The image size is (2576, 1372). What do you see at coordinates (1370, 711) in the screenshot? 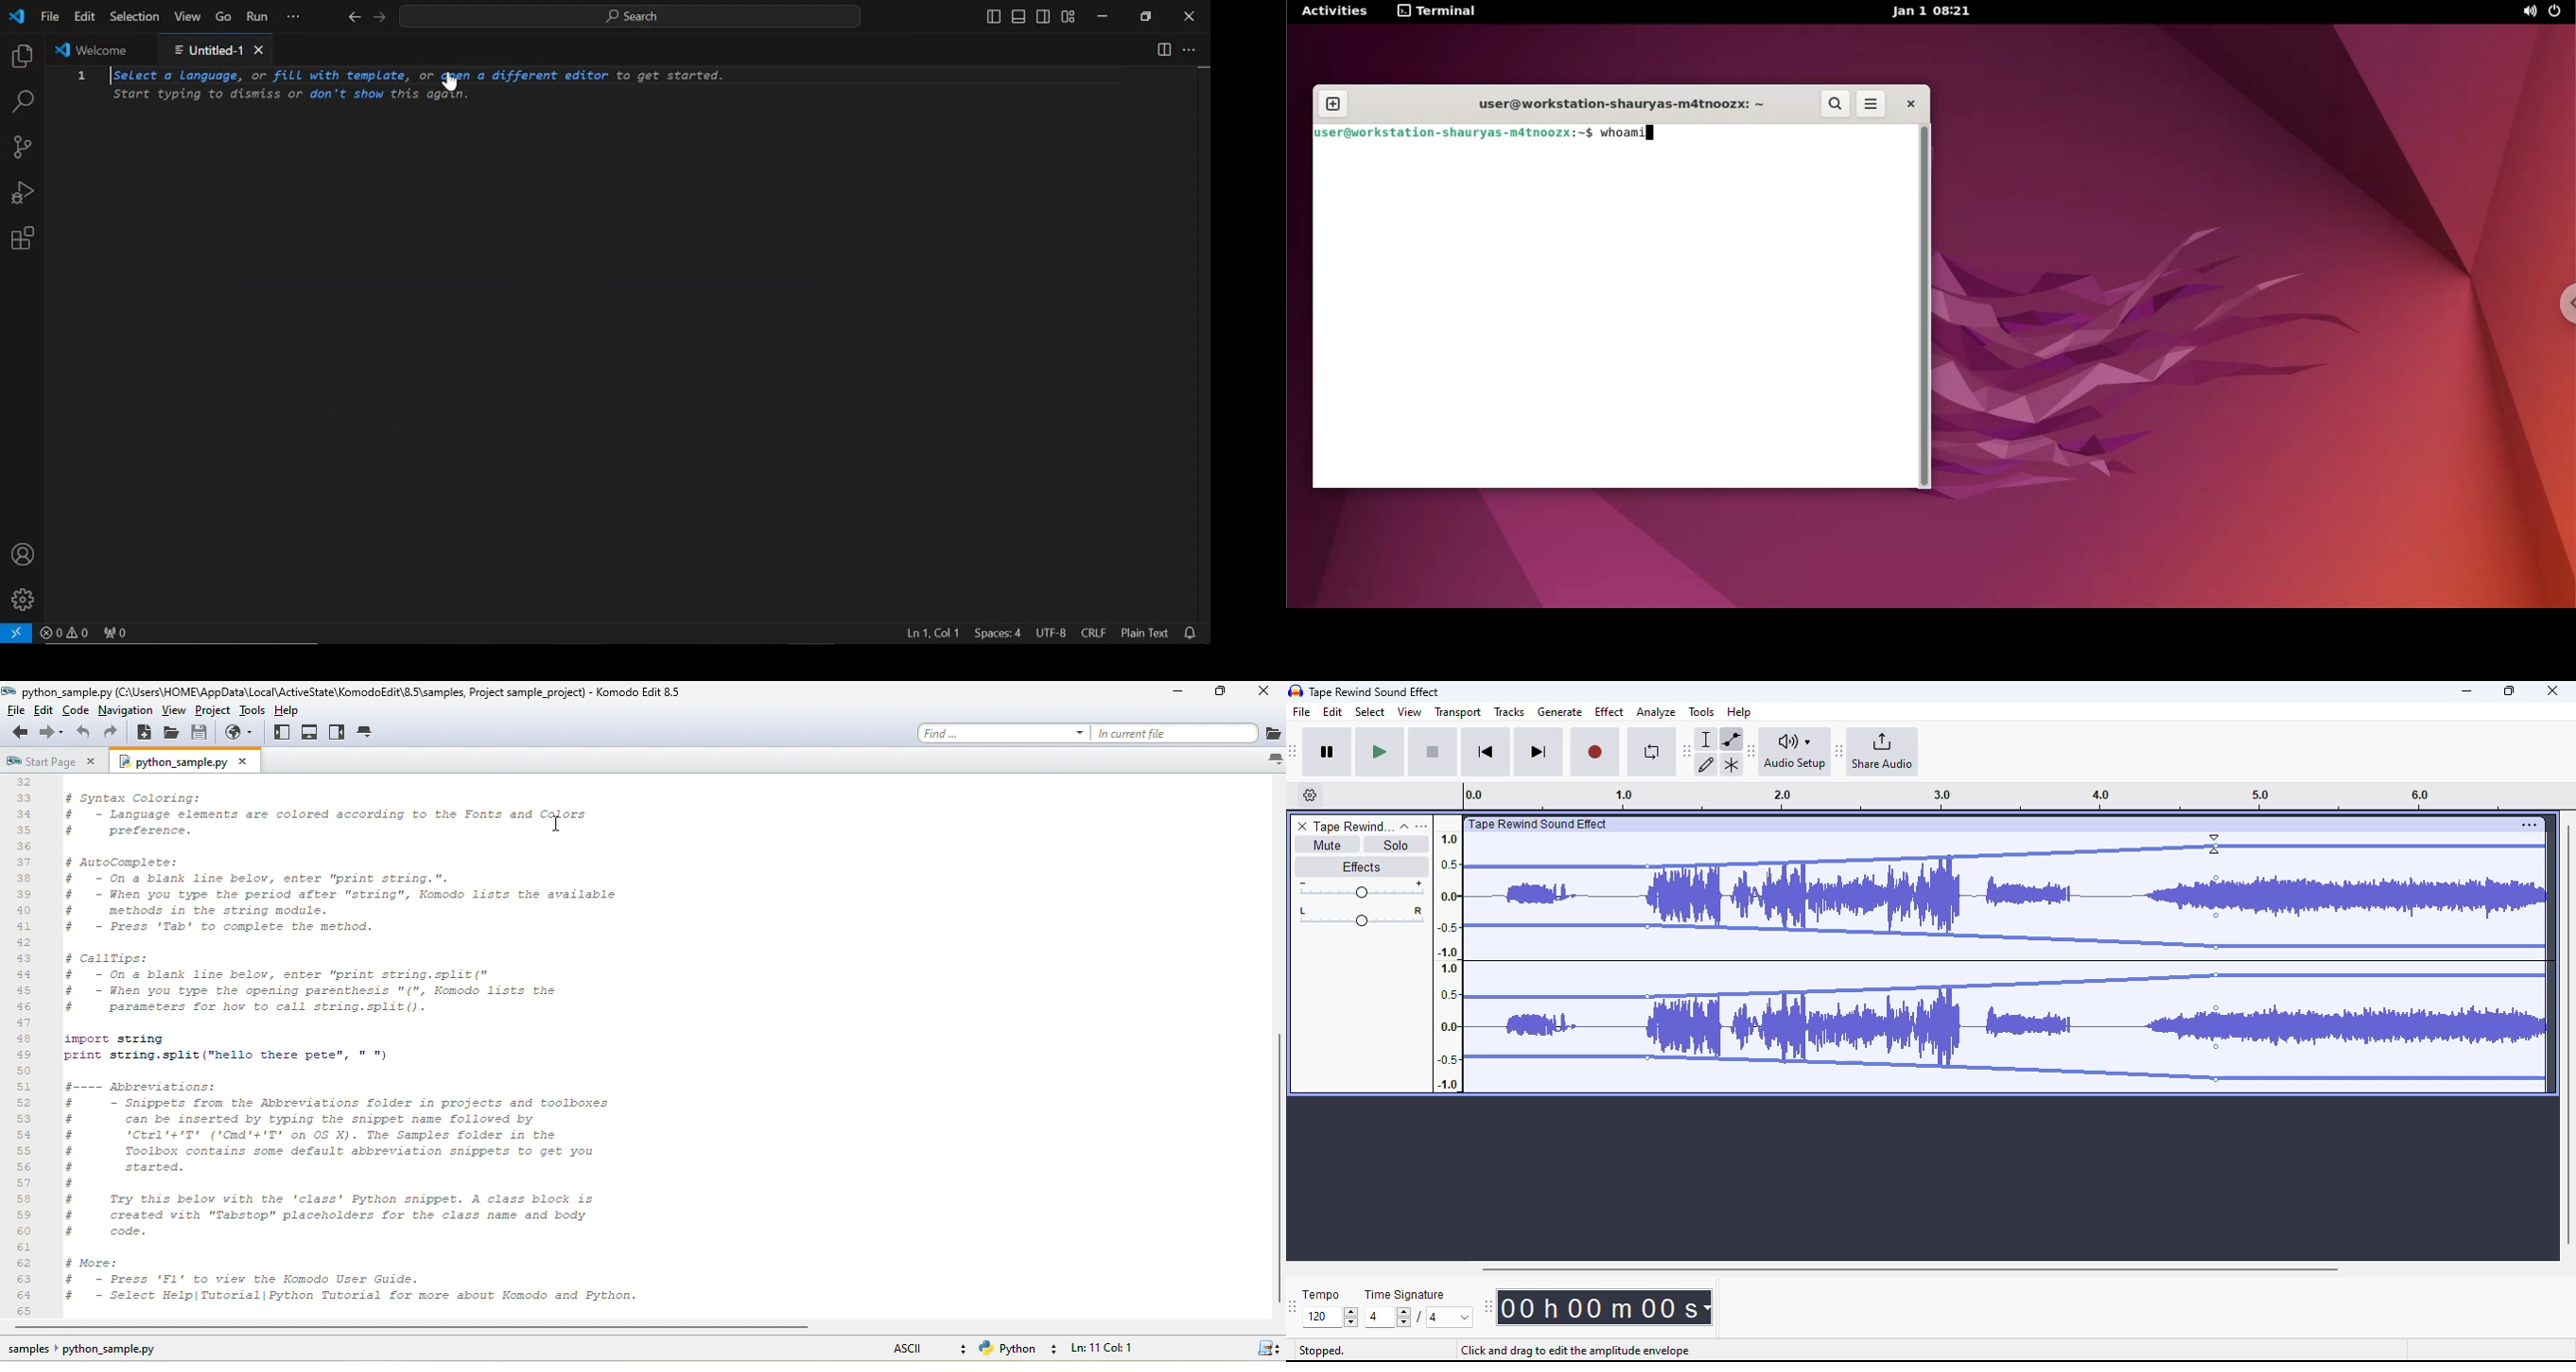
I see `select` at bounding box center [1370, 711].